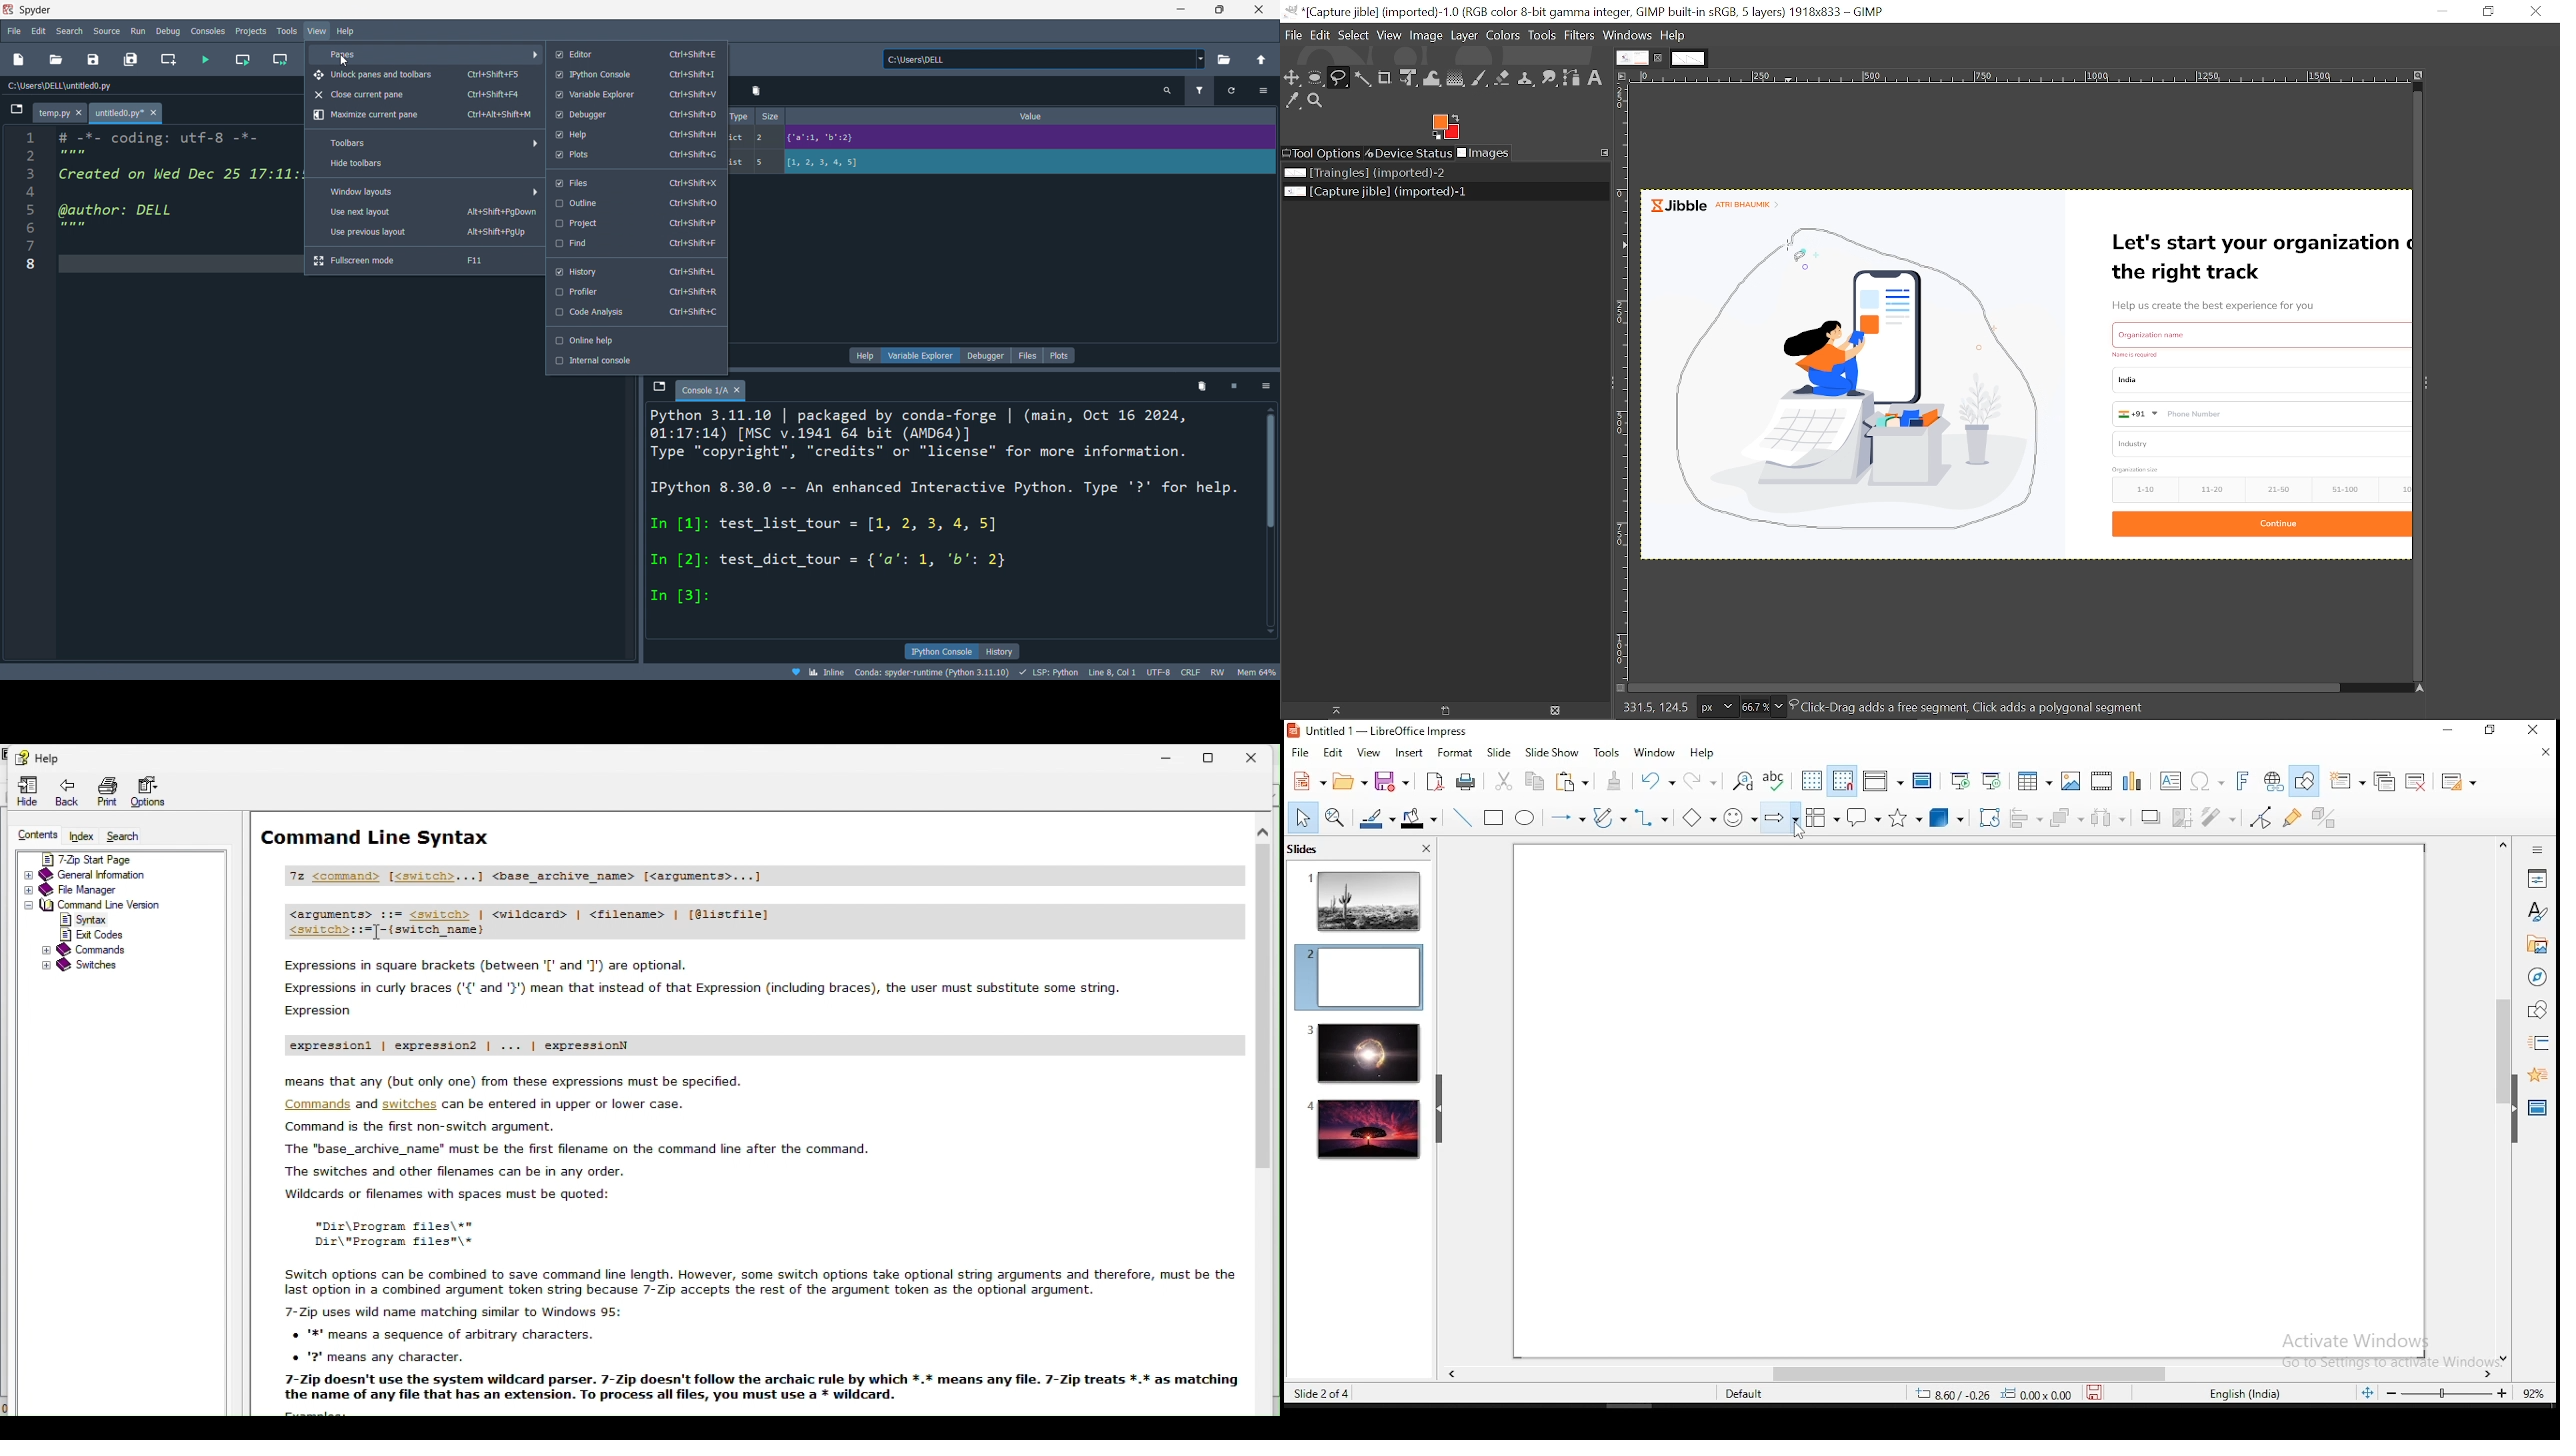 Image resolution: width=2576 pixels, height=1456 pixels. I want to click on basic shapes, so click(1695, 818).